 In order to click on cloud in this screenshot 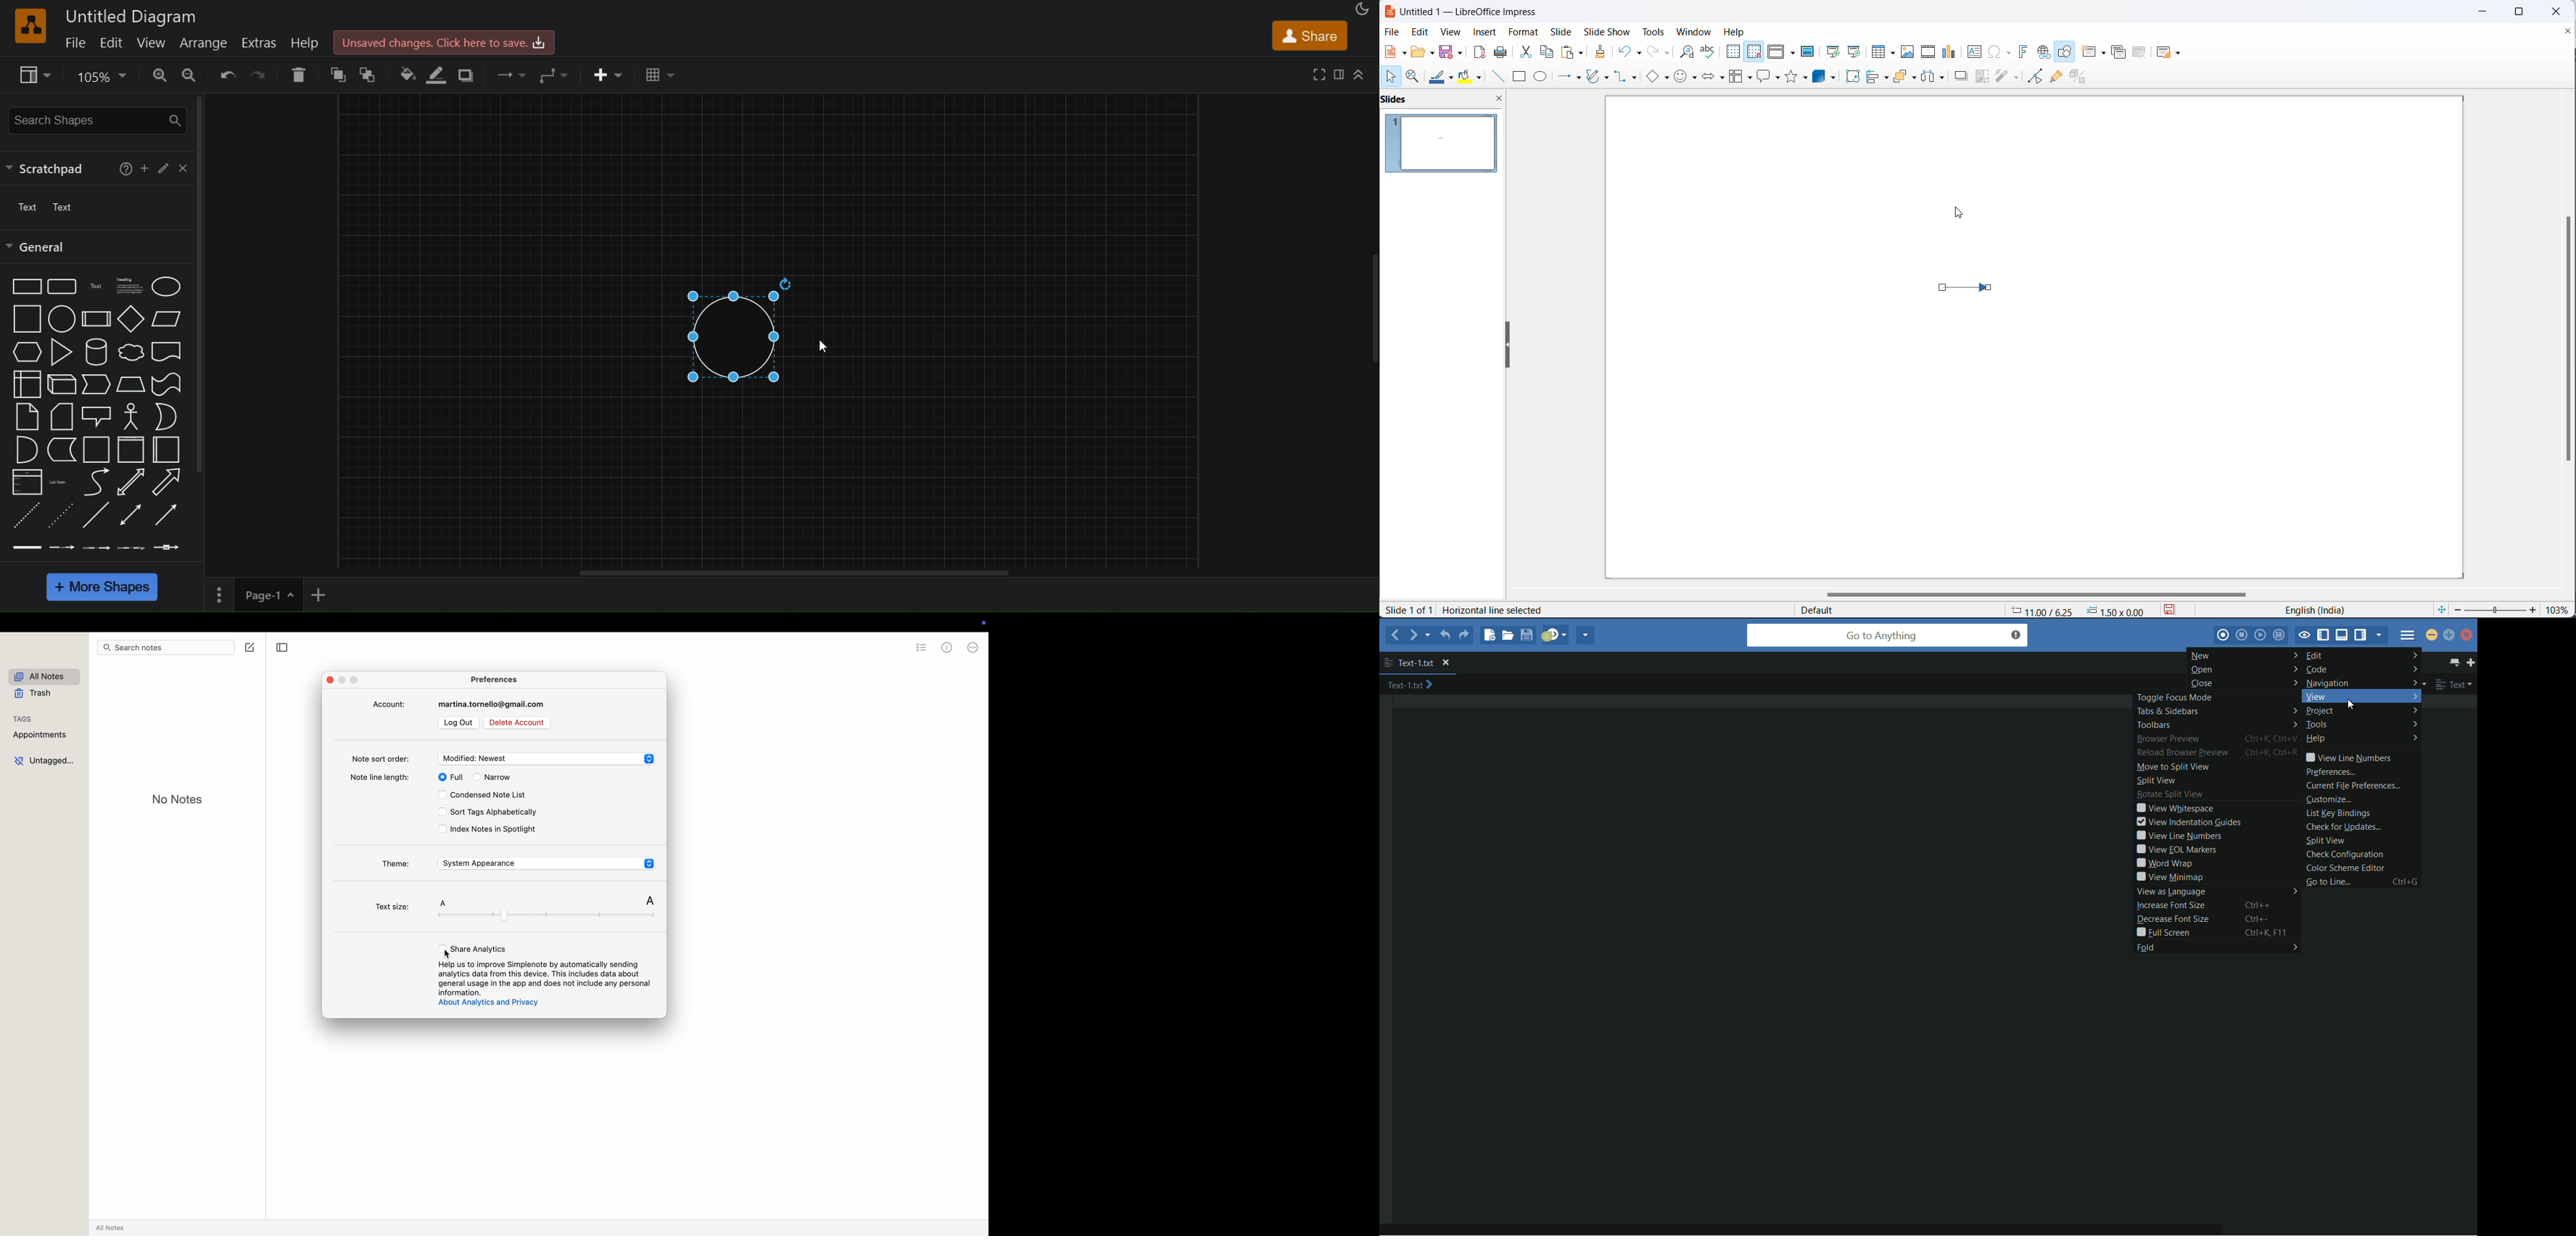, I will do `click(130, 352)`.